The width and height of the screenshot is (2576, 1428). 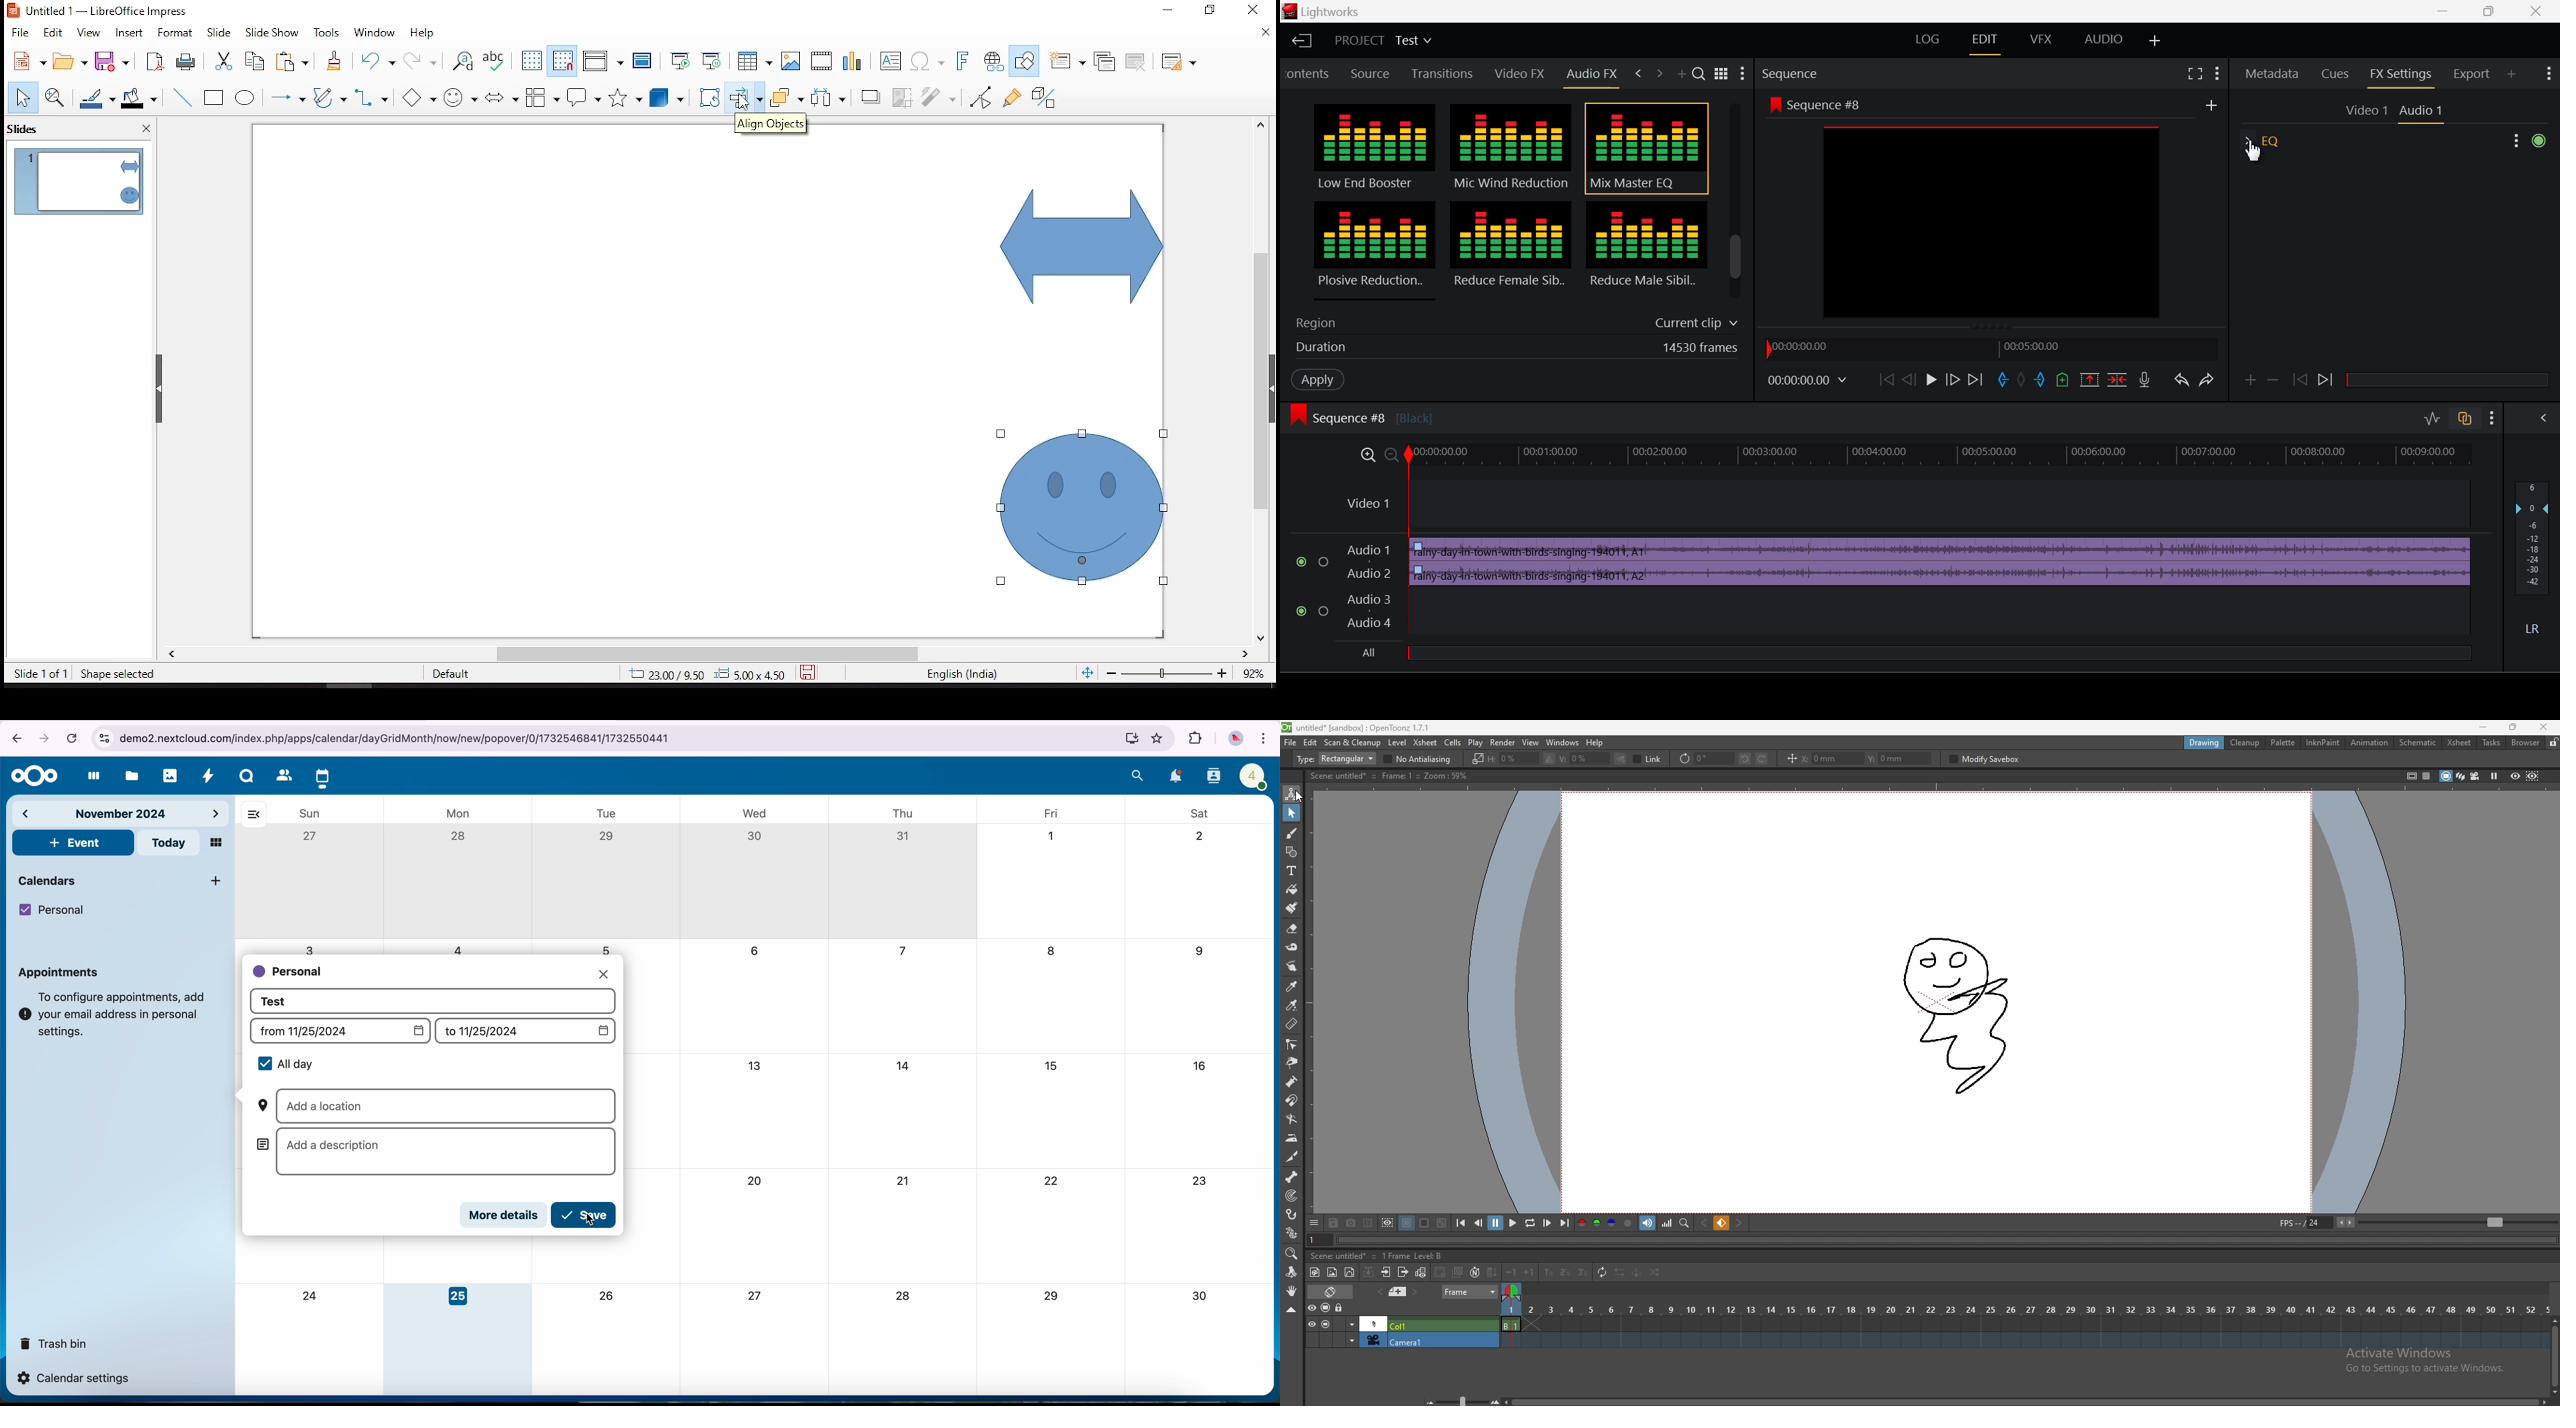 What do you see at coordinates (90, 777) in the screenshot?
I see `dashboard` at bounding box center [90, 777].